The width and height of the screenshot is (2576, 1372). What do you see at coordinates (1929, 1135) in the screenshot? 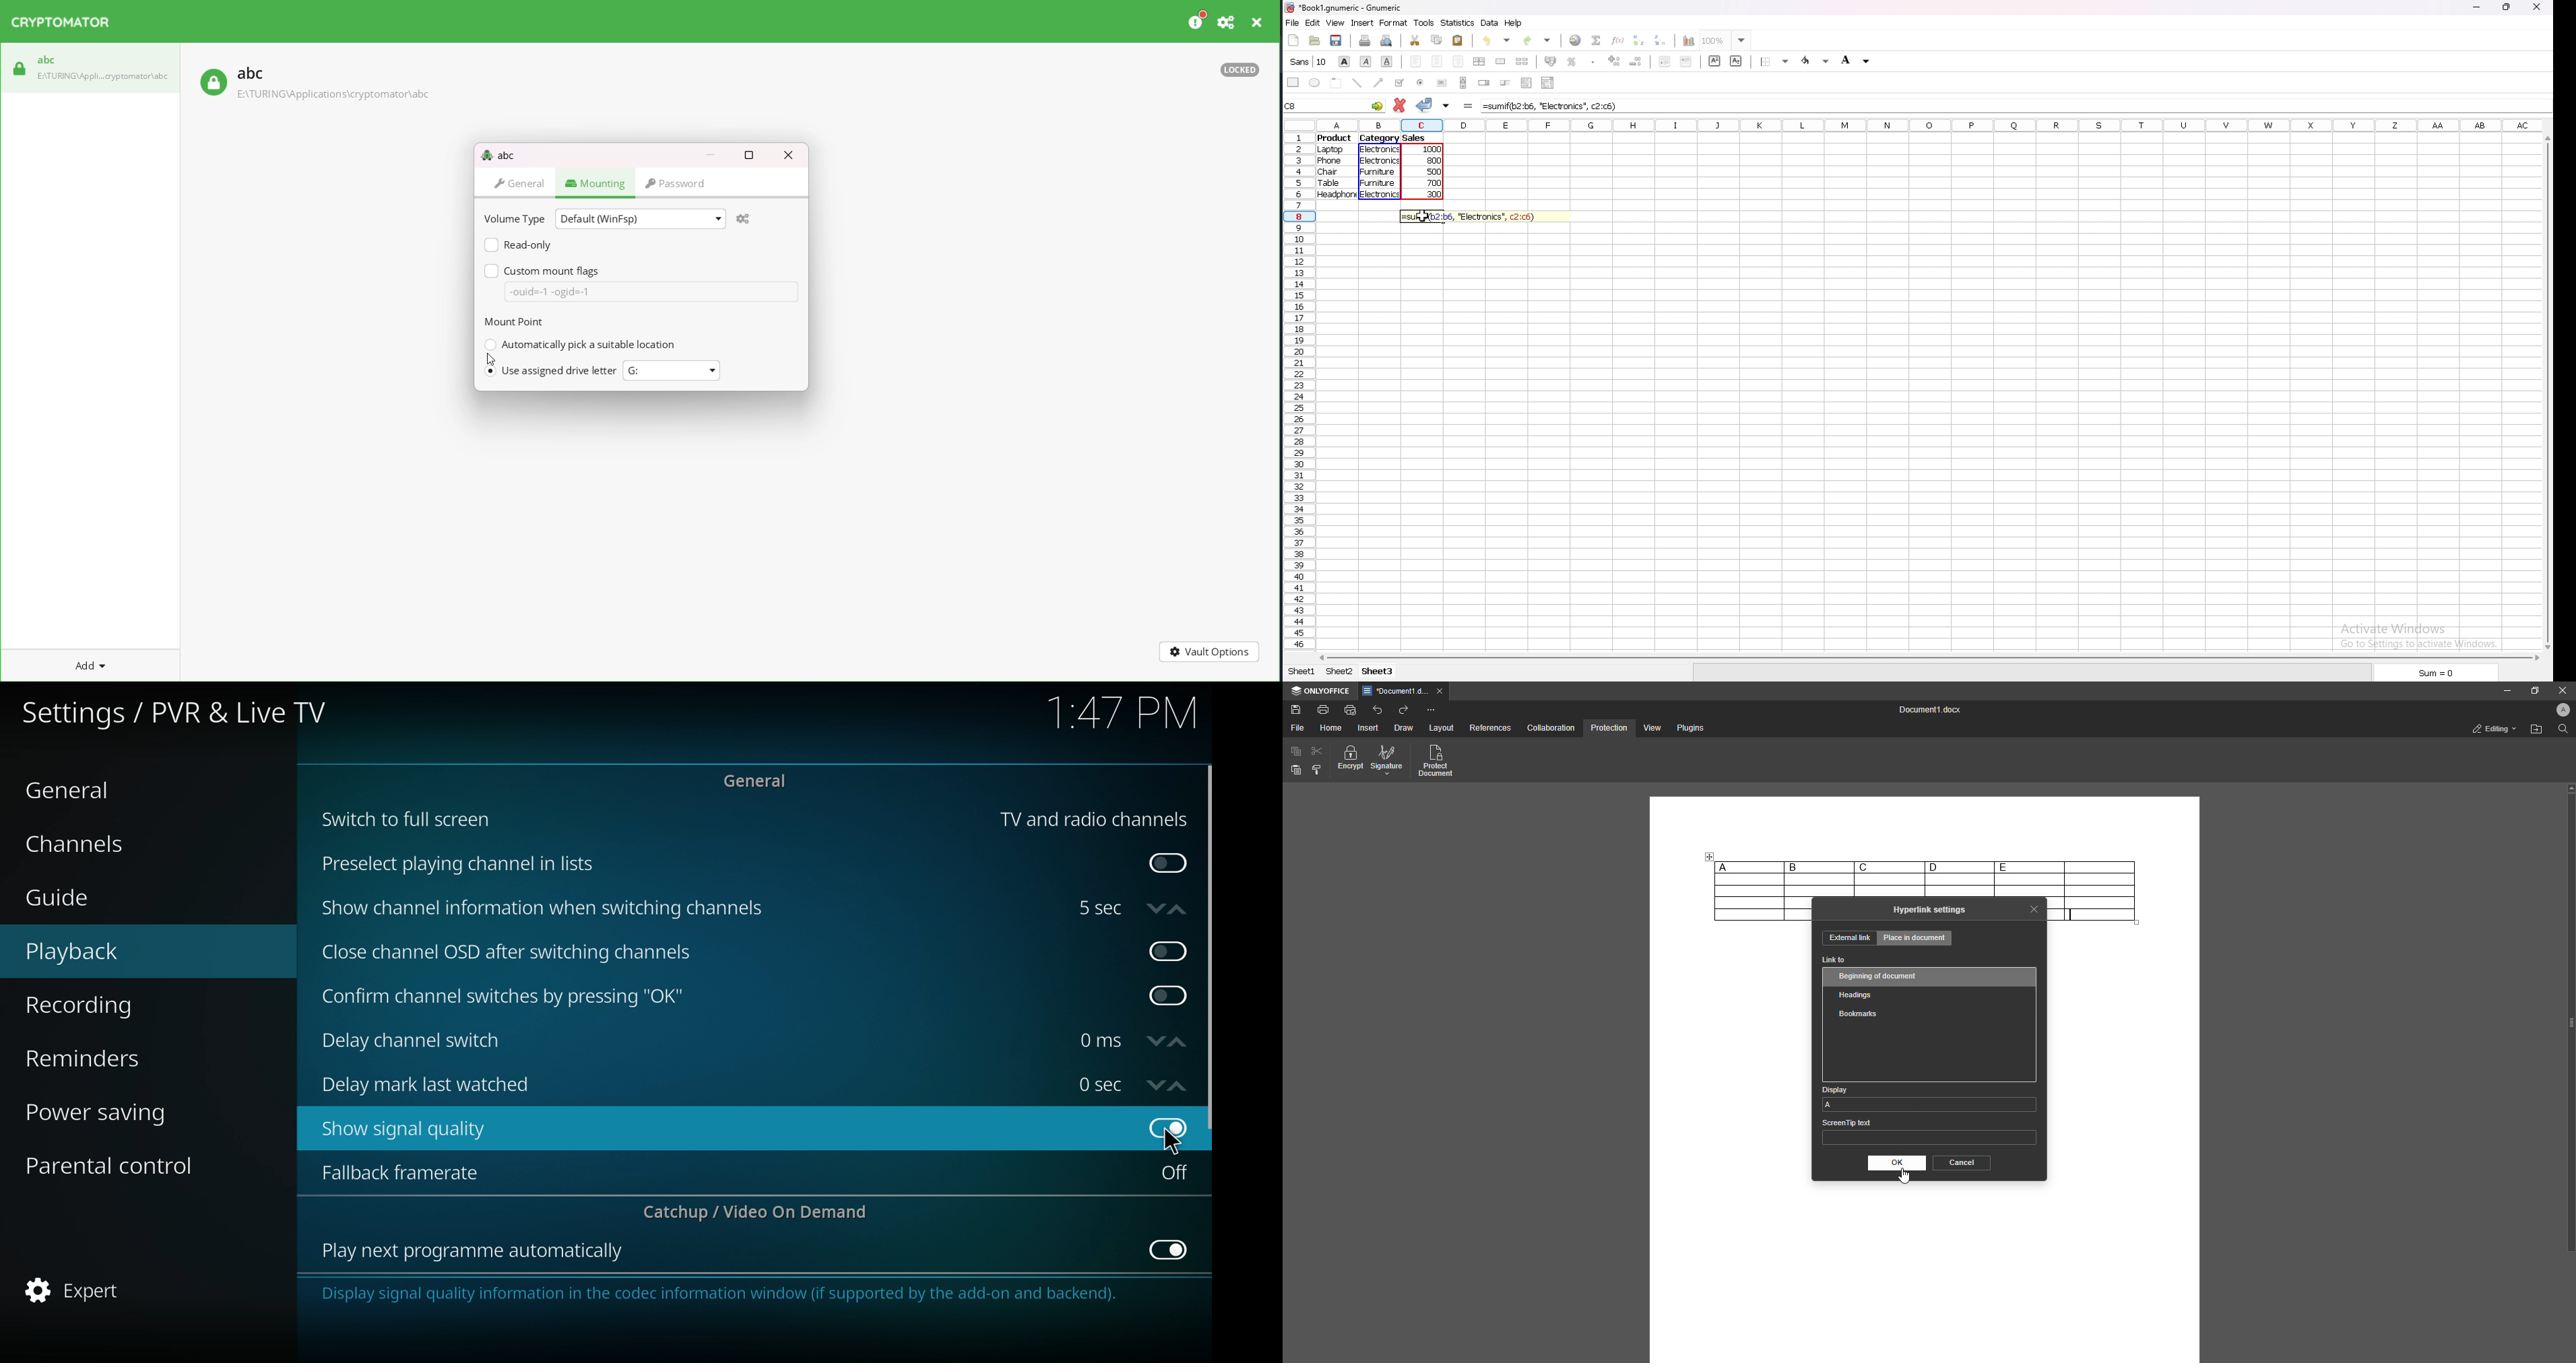
I see `Screentip text box` at bounding box center [1929, 1135].